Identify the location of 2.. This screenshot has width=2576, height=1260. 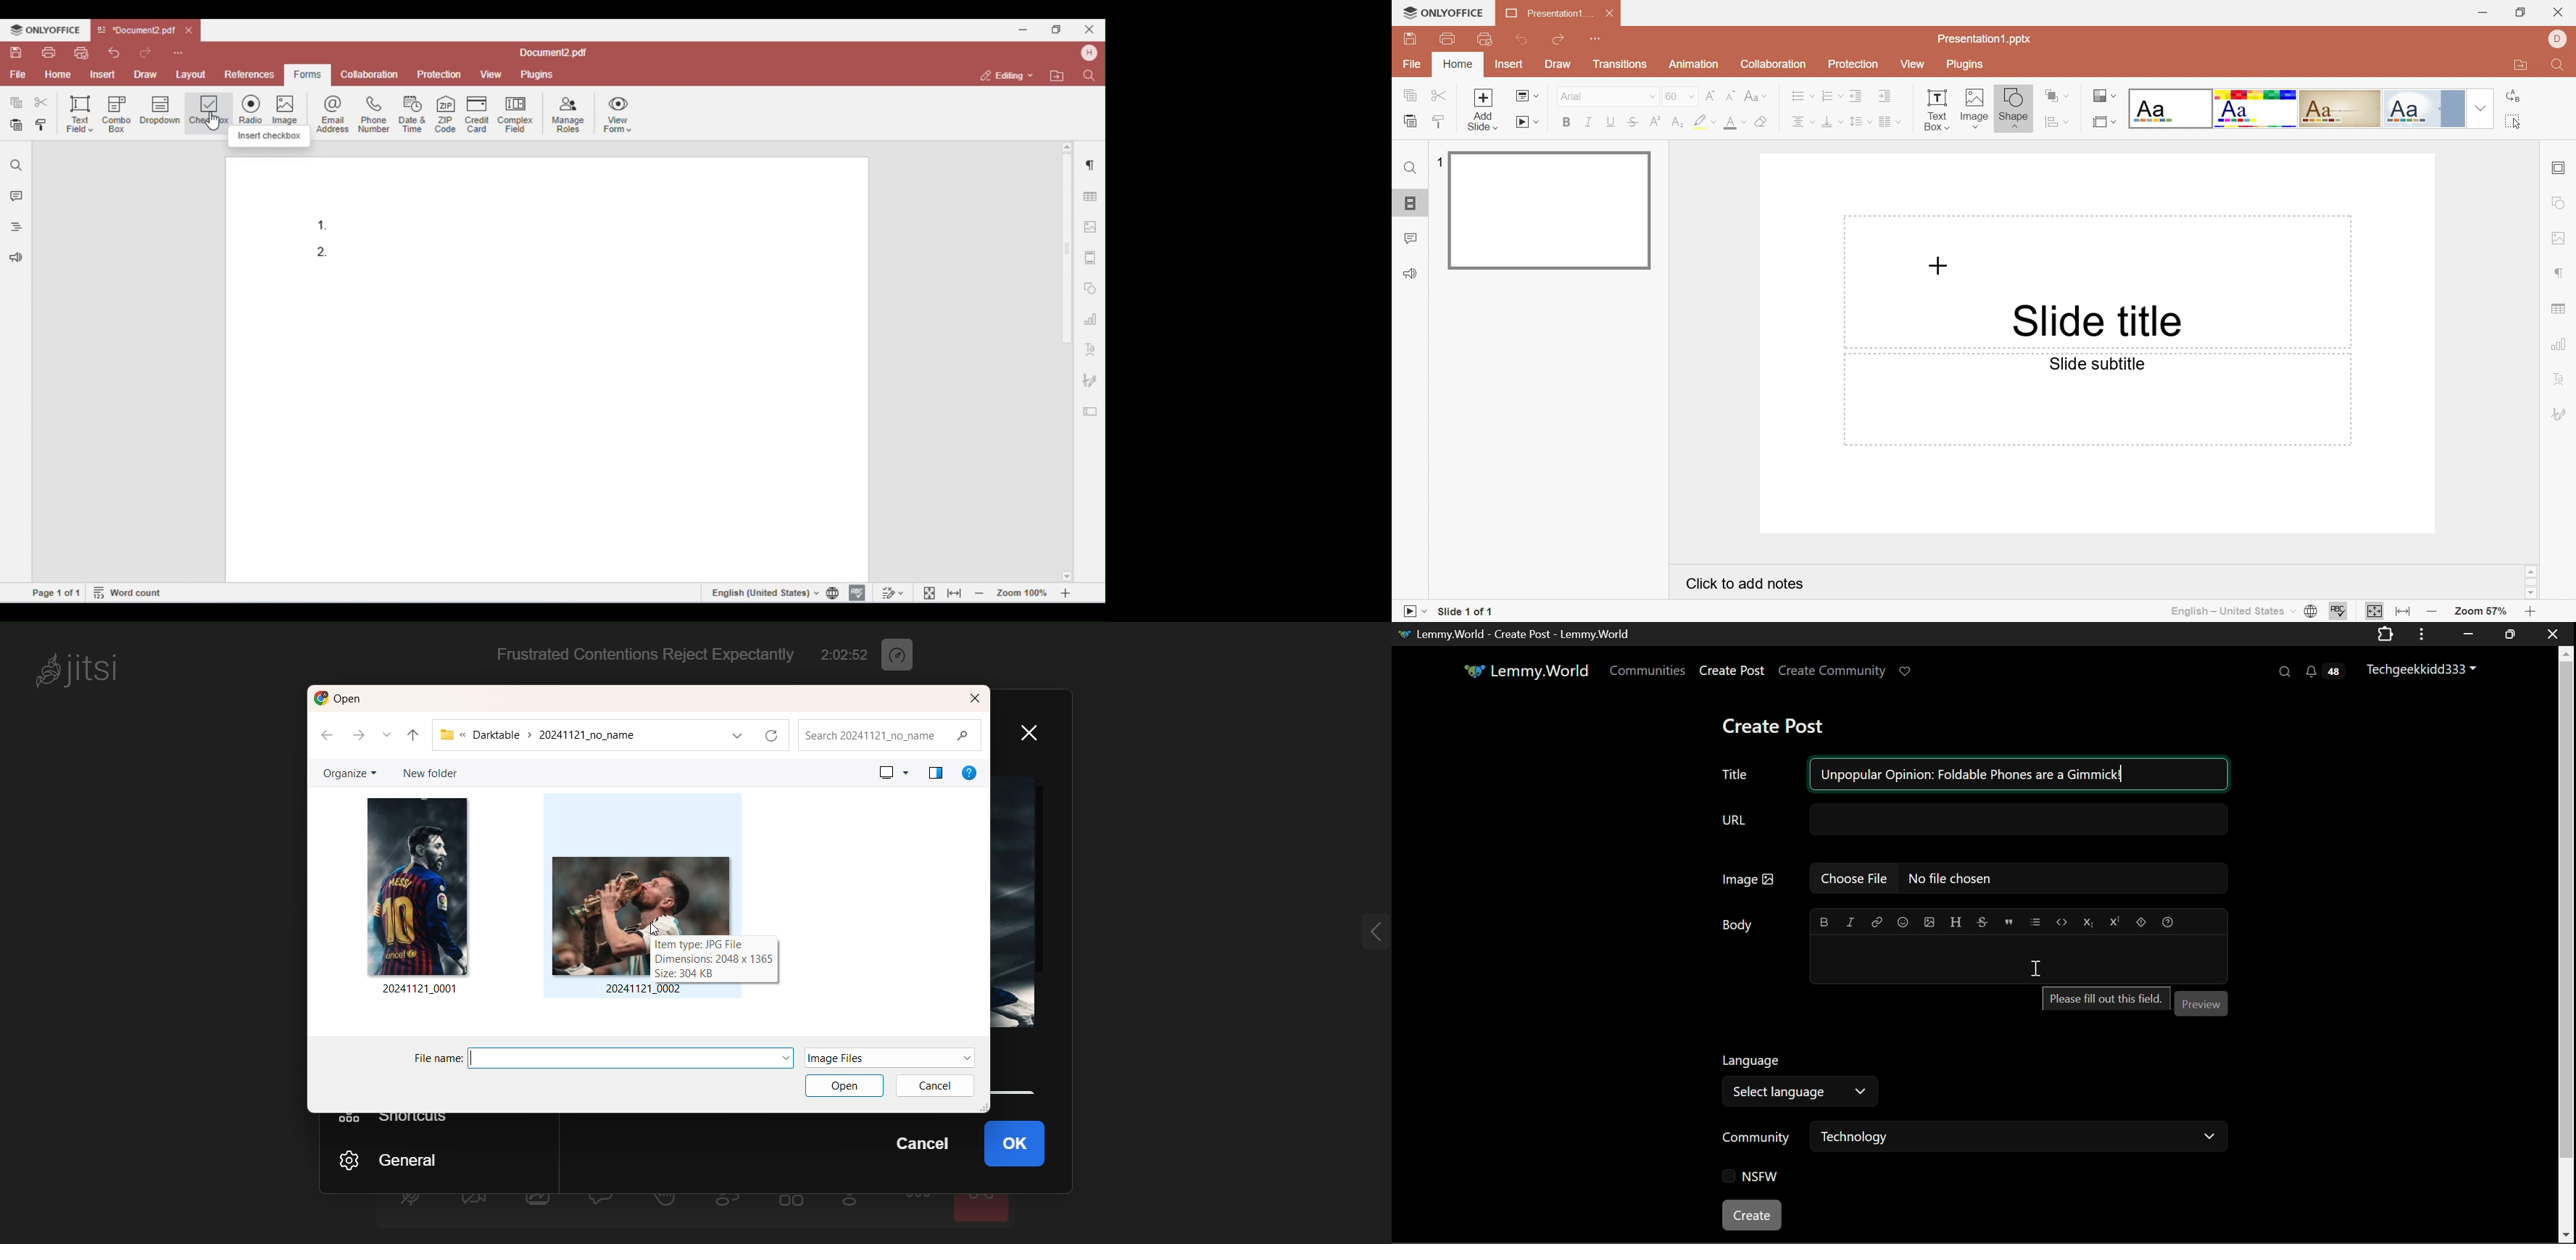
(322, 251).